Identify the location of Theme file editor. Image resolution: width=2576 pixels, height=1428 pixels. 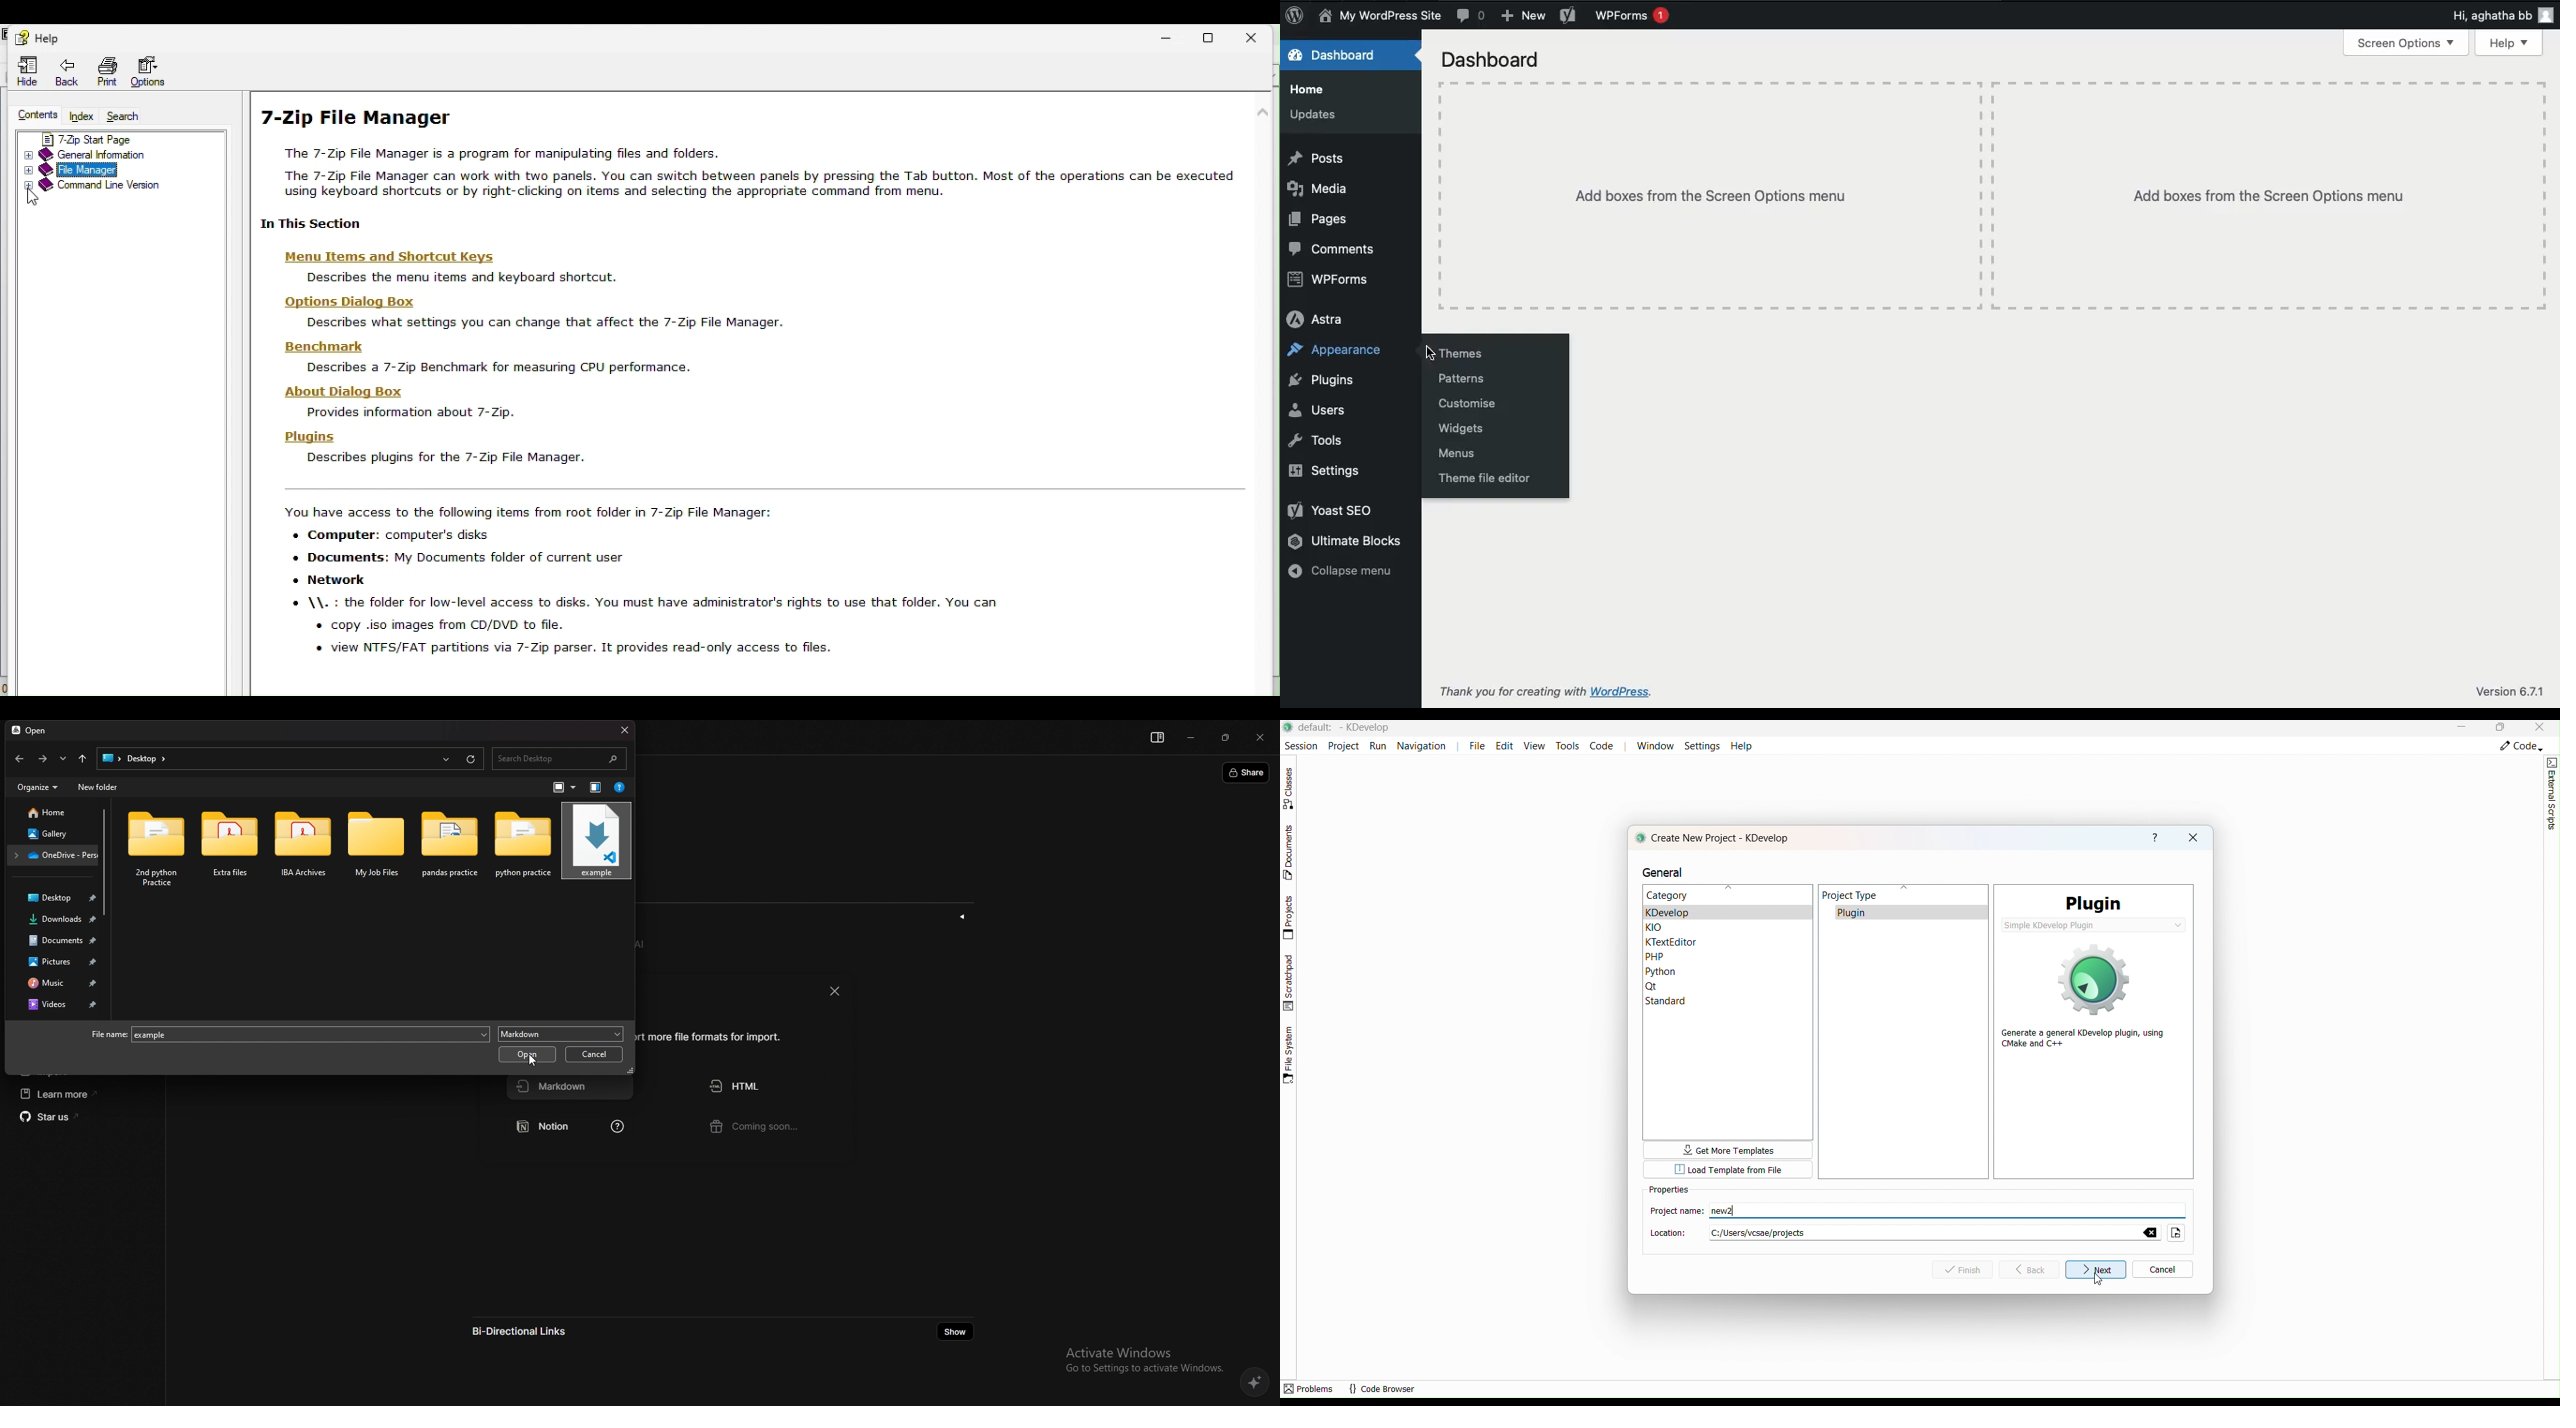
(1483, 478).